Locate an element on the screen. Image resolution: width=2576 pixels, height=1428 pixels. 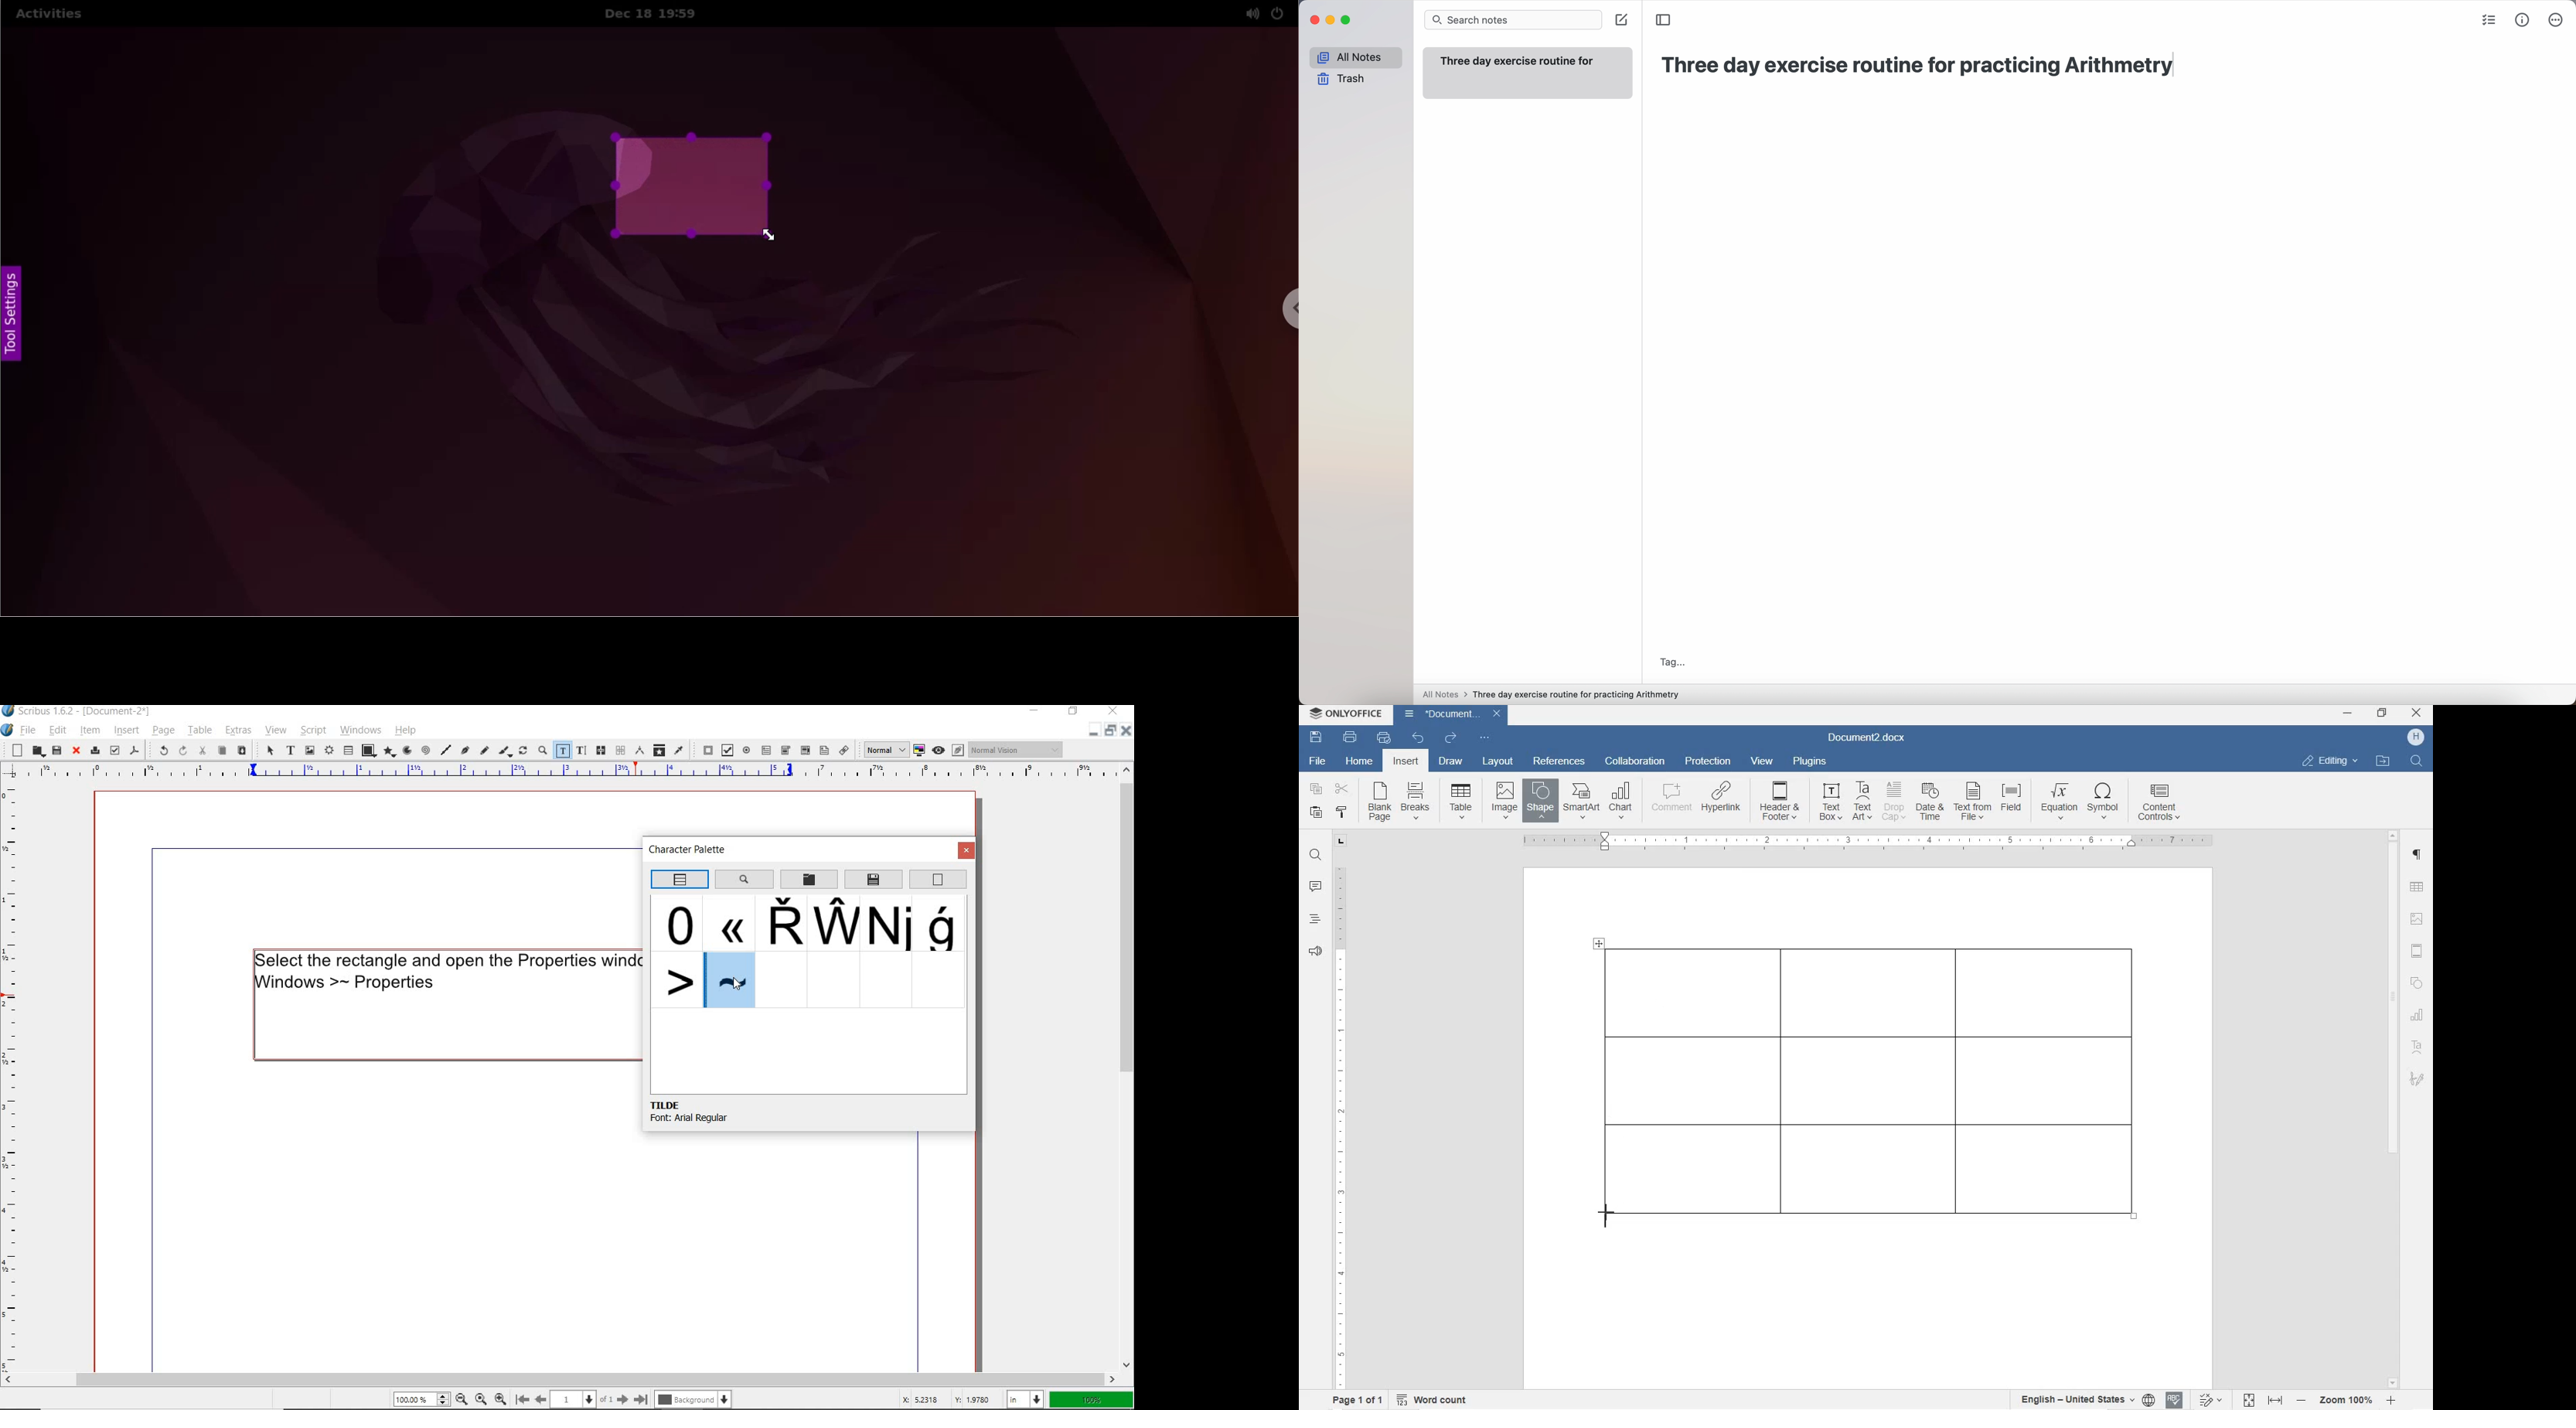
save as pdf is located at coordinates (134, 750).